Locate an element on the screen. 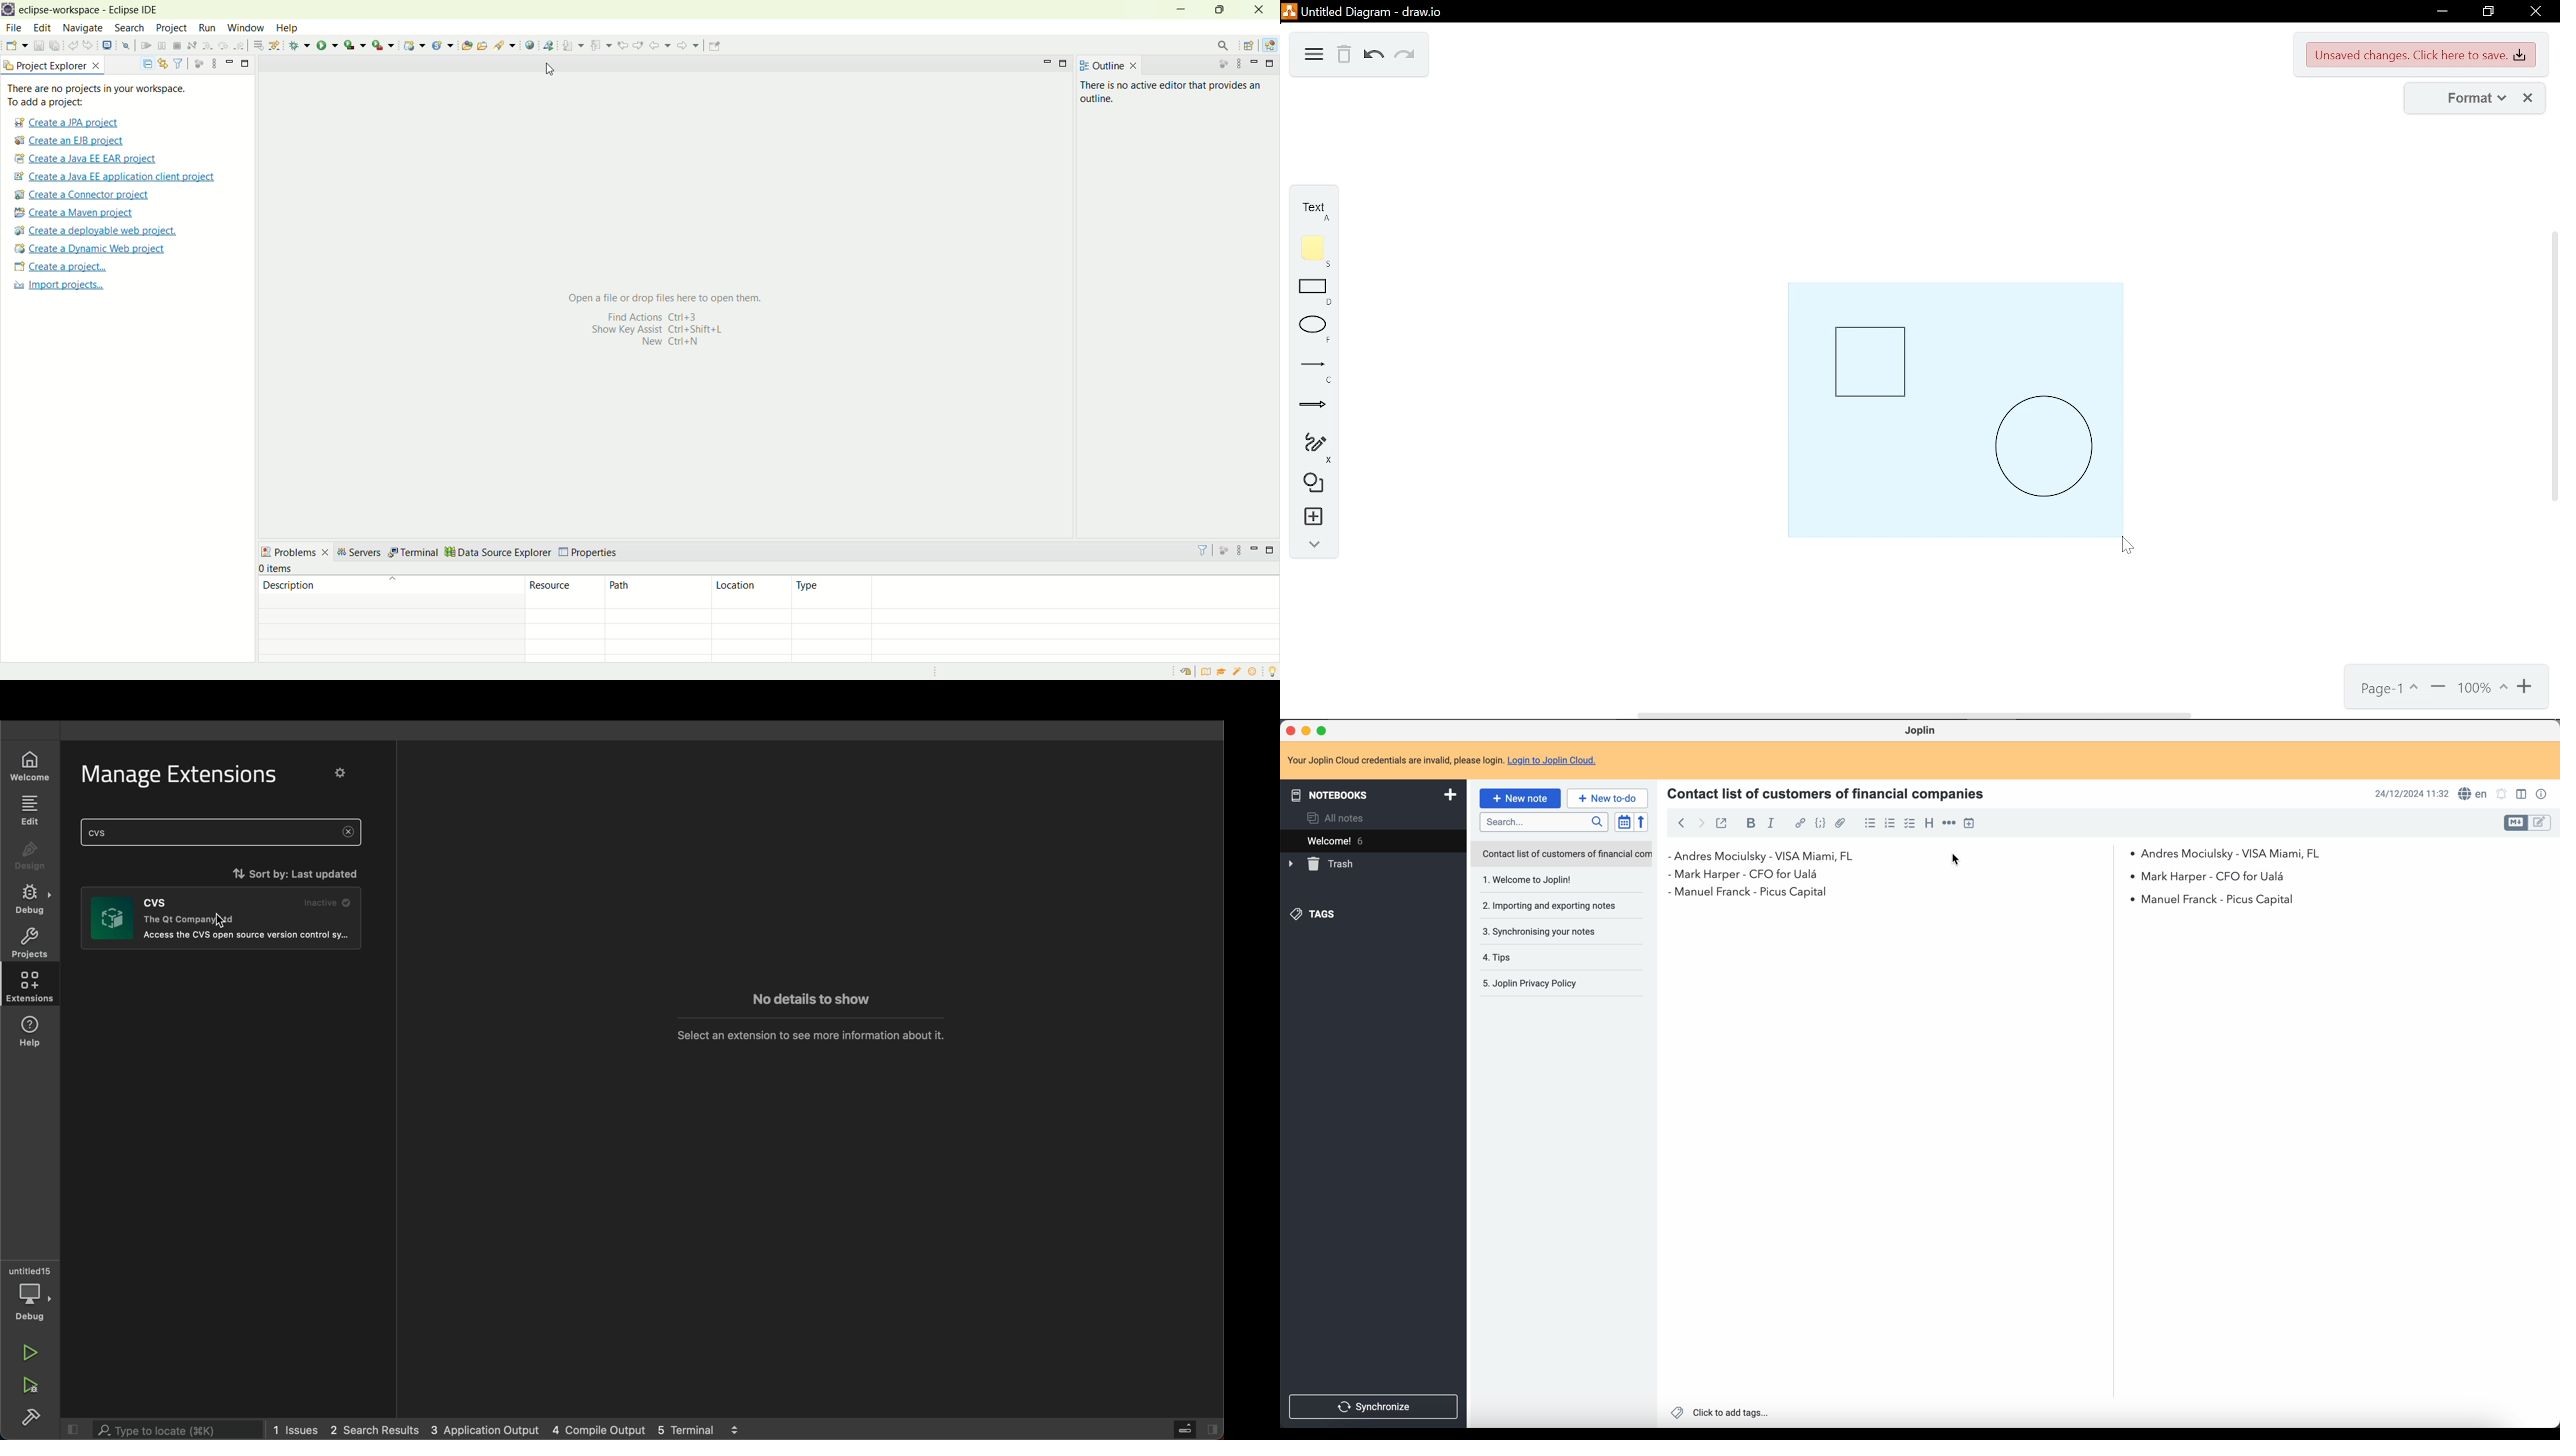 The image size is (2576, 1456). foward is located at coordinates (1702, 824).